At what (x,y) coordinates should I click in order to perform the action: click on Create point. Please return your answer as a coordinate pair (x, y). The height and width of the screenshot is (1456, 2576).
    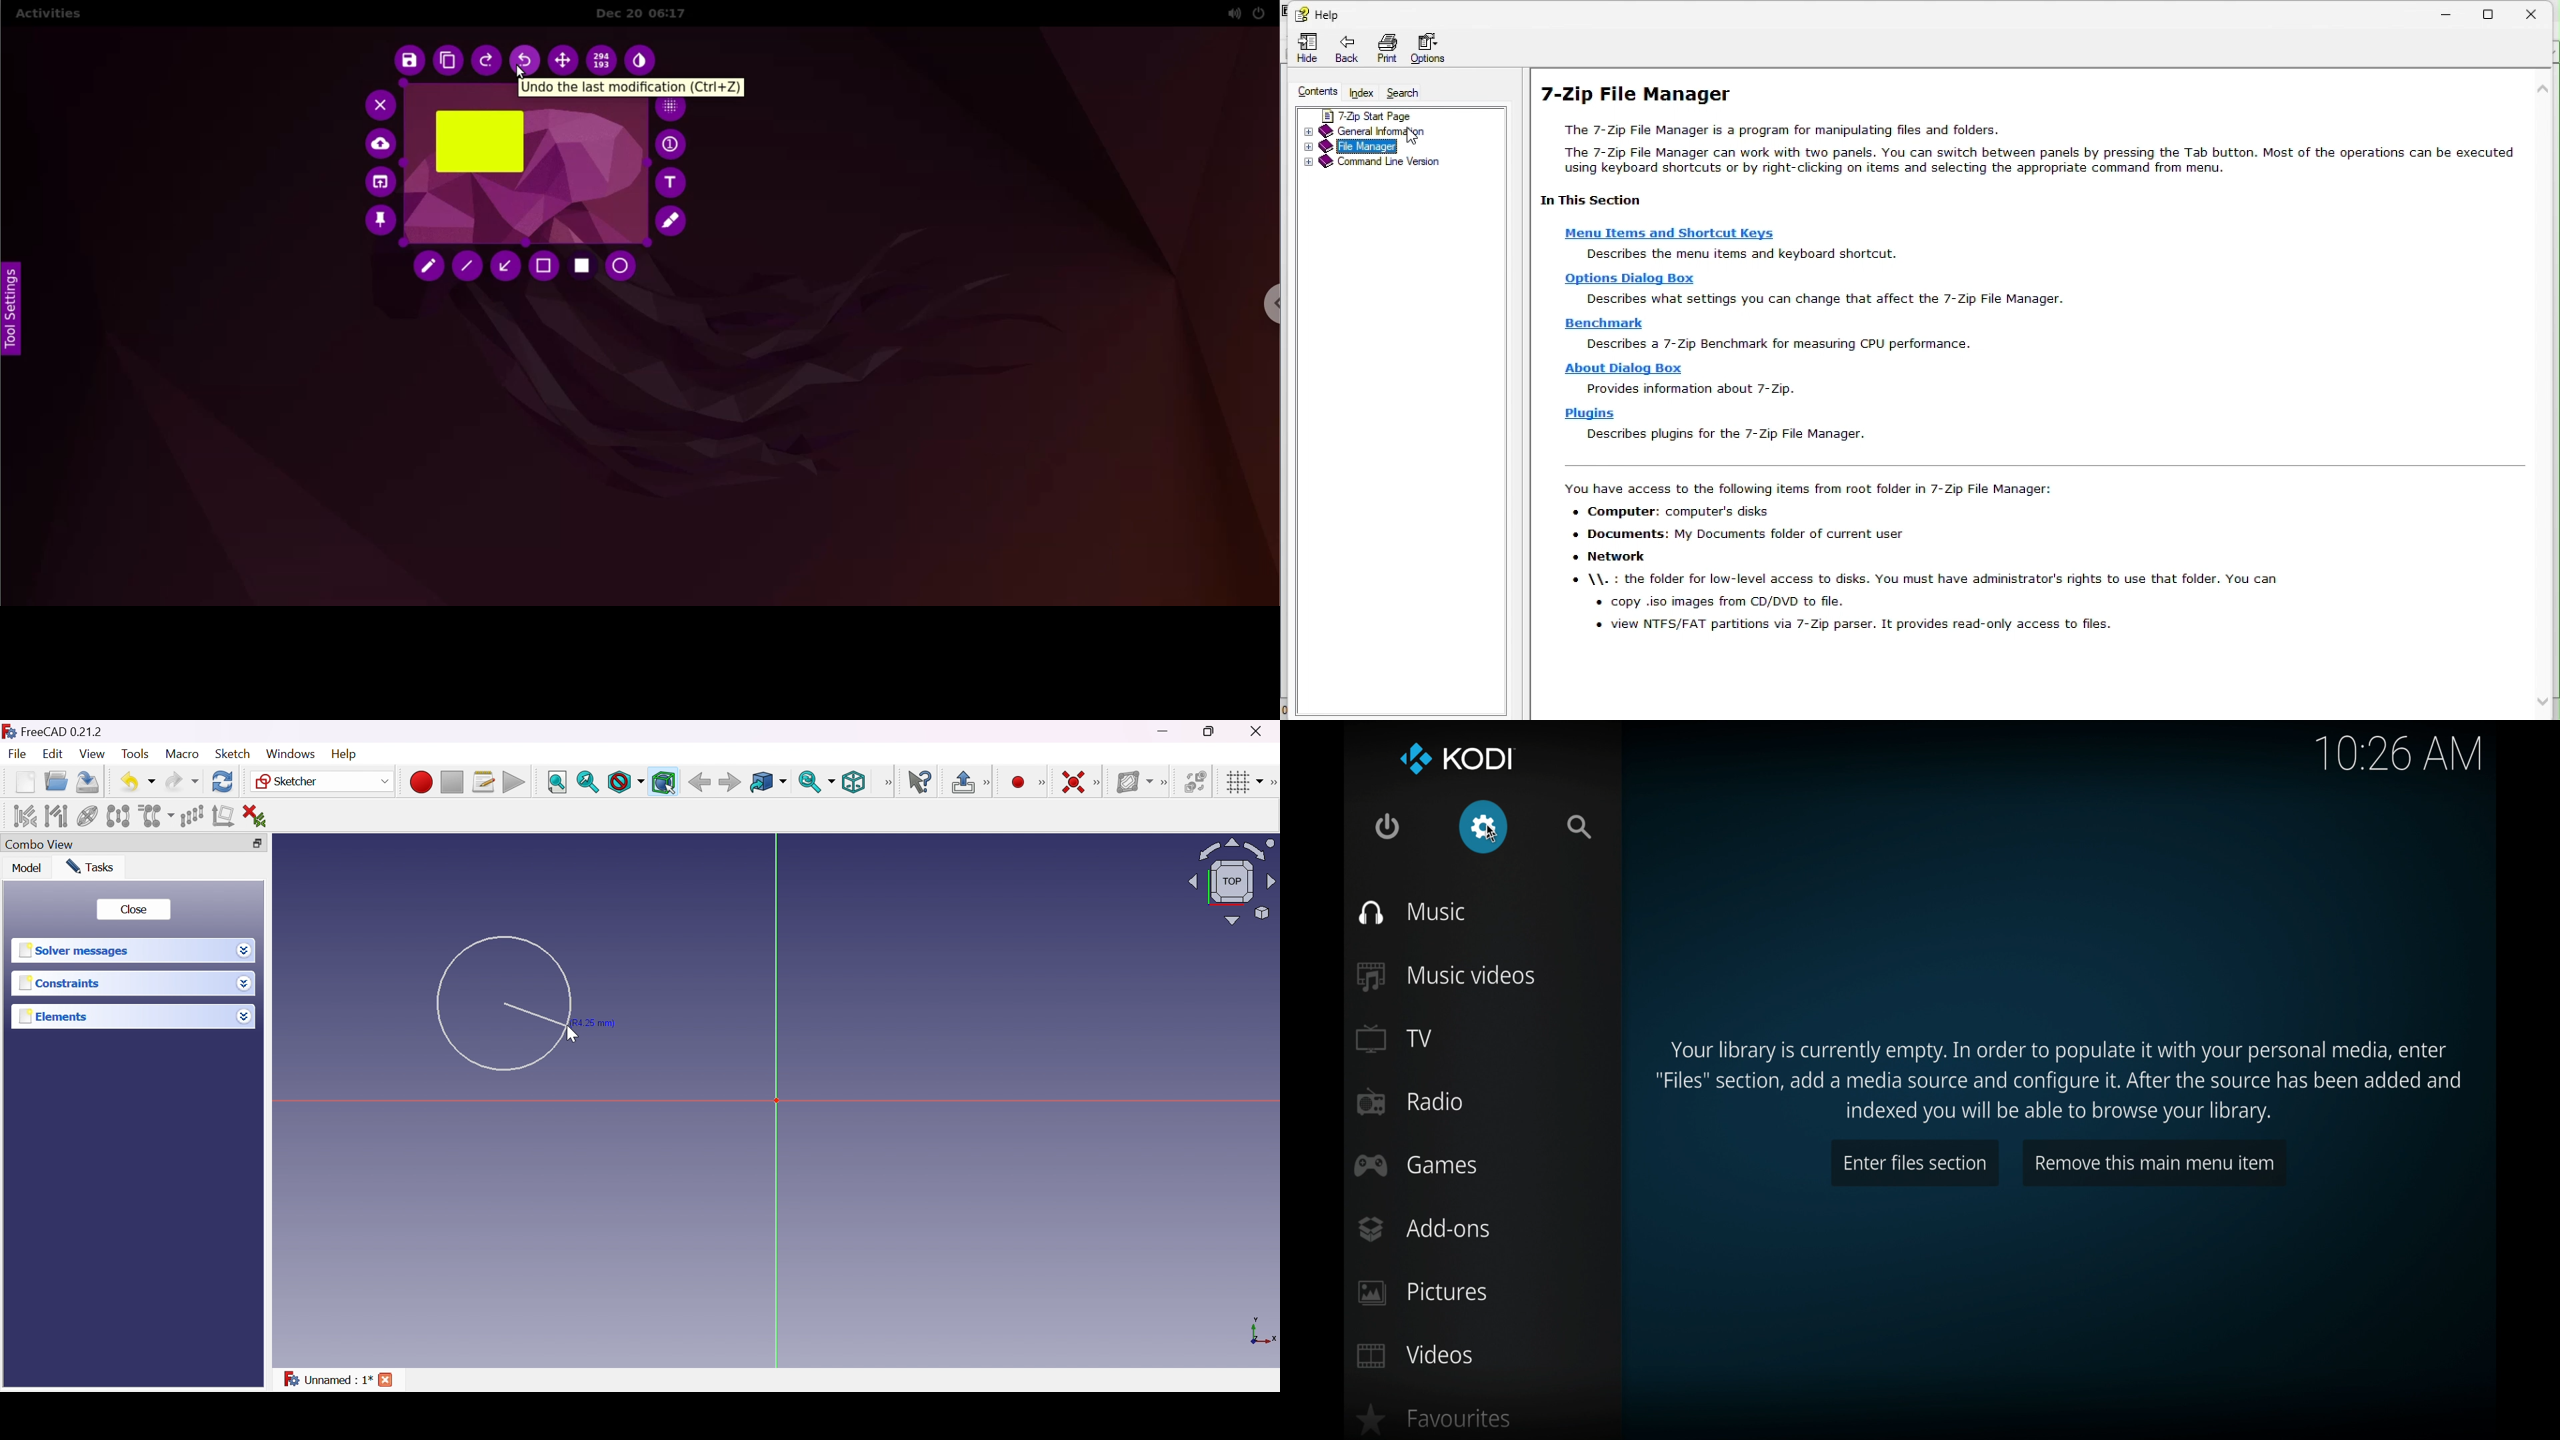
    Looking at the image, I should click on (1020, 781).